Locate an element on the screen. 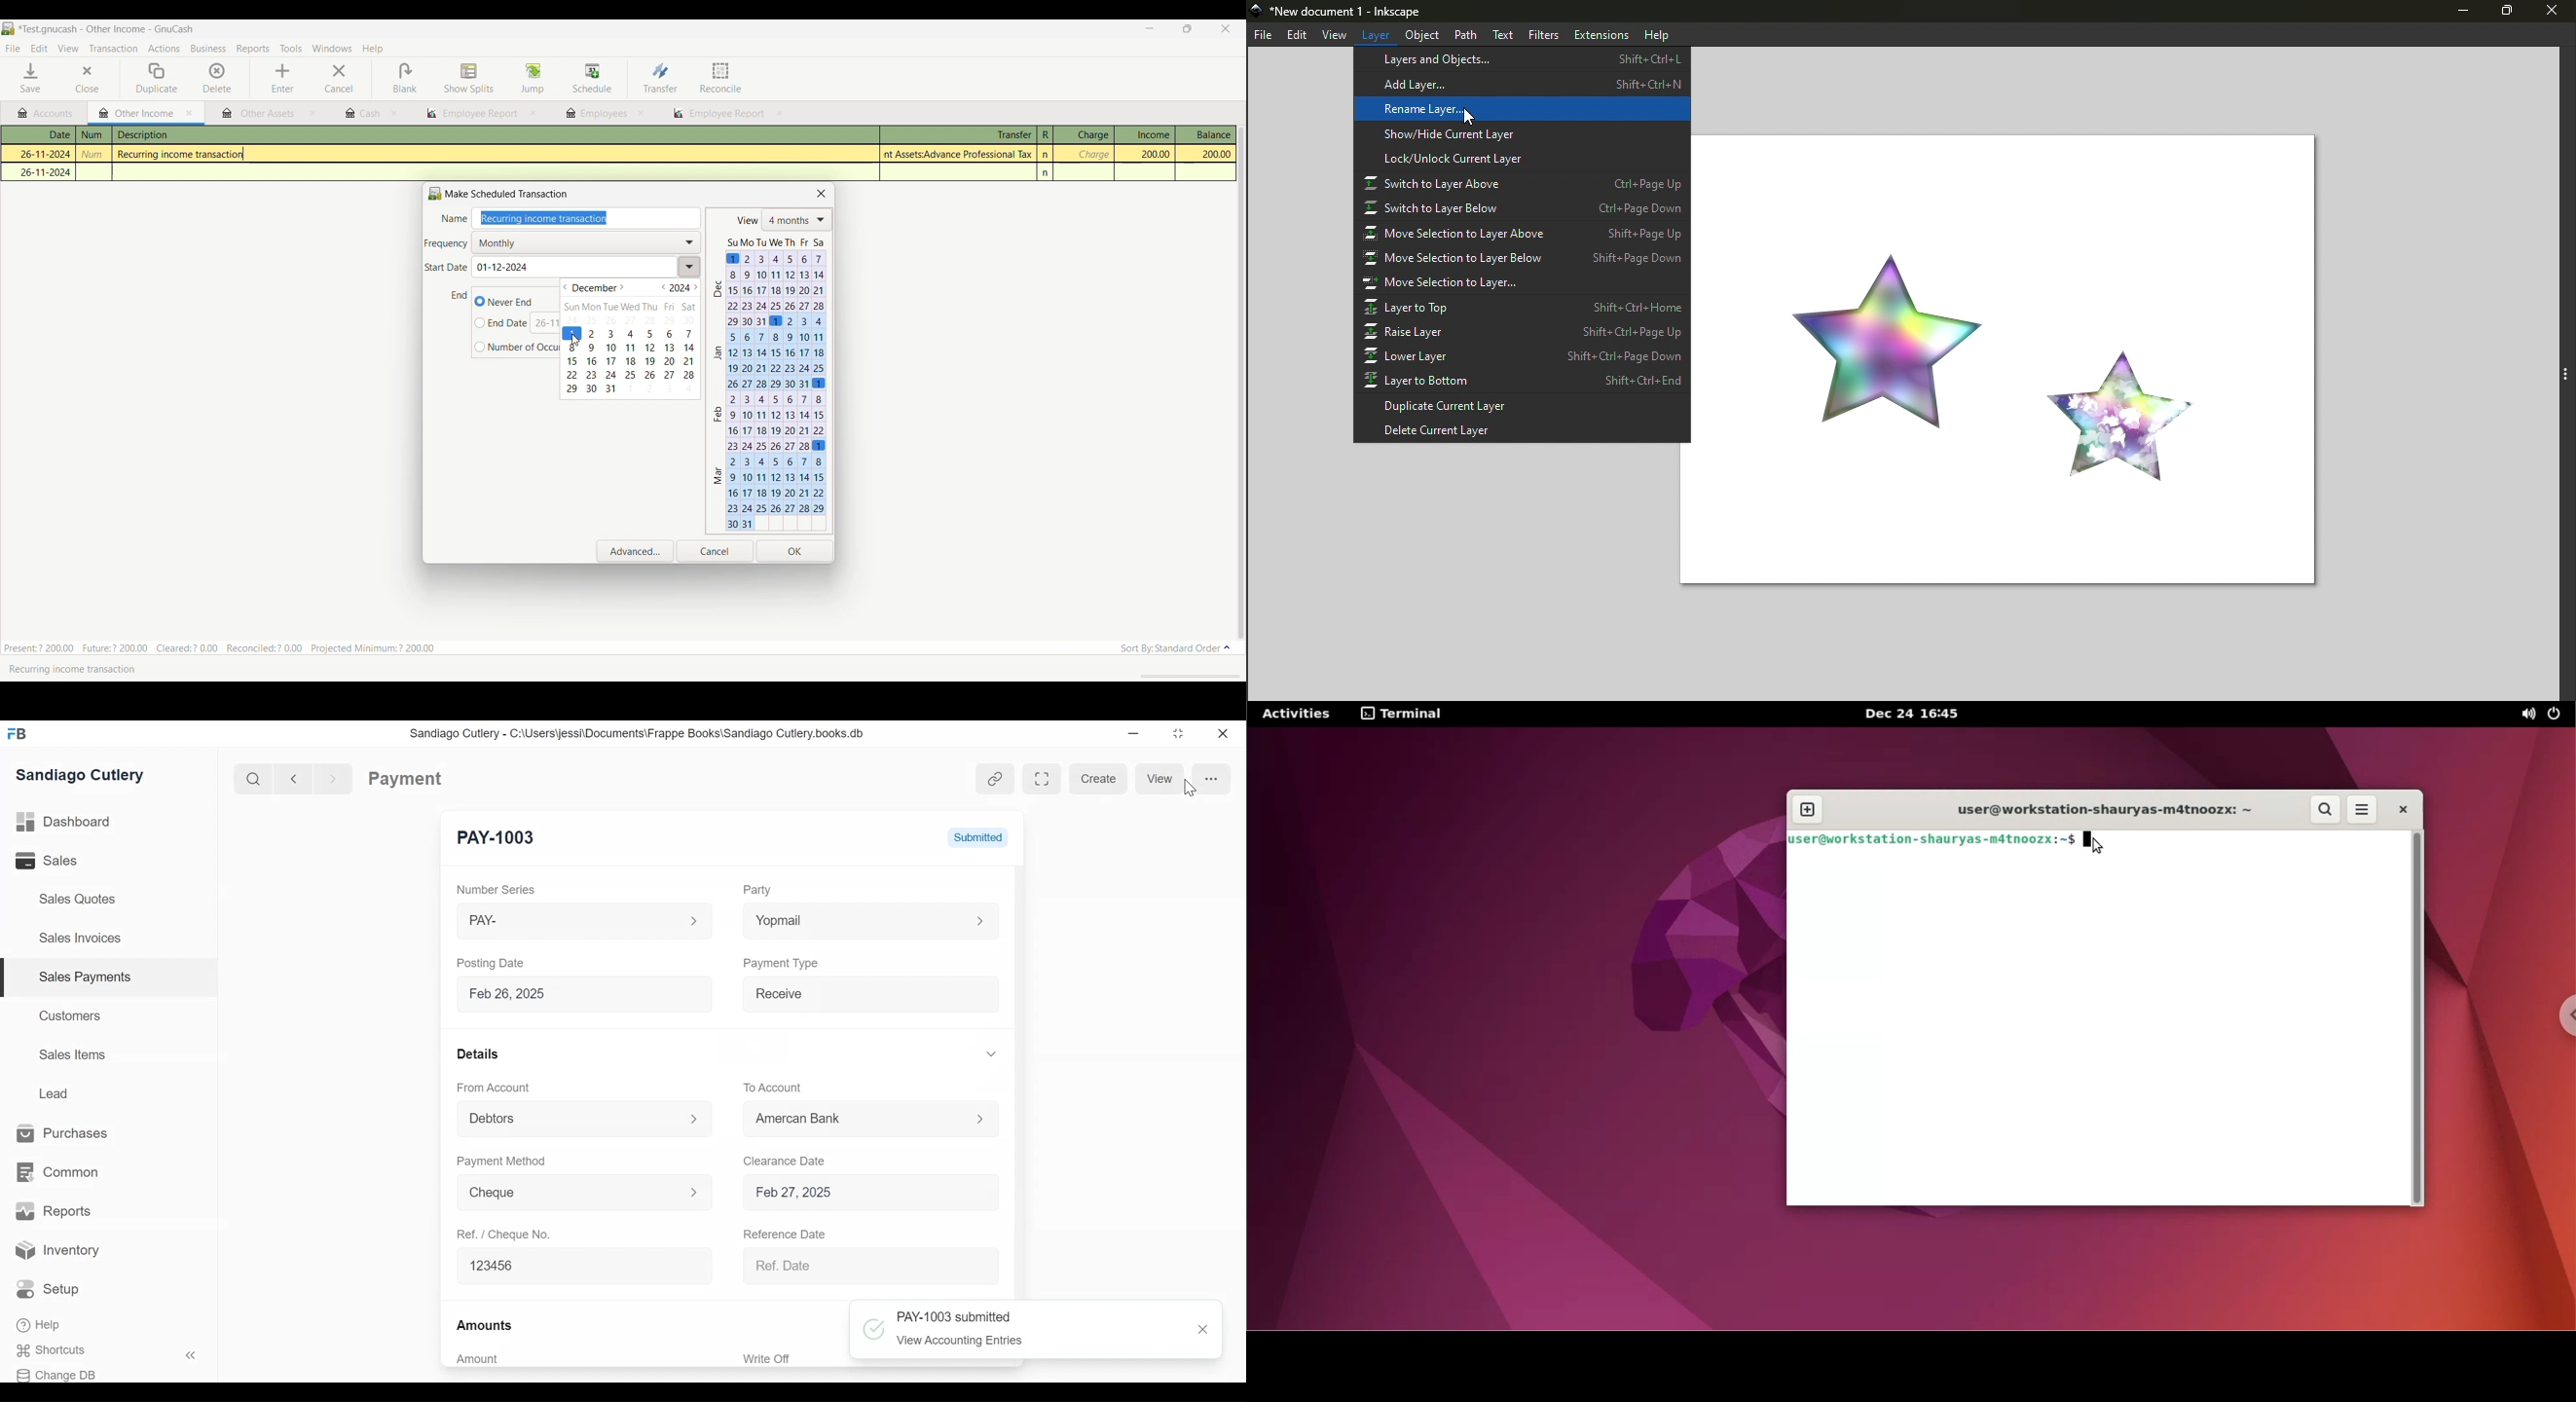  Assets:Advance Professional Tax is located at coordinates (960, 154).